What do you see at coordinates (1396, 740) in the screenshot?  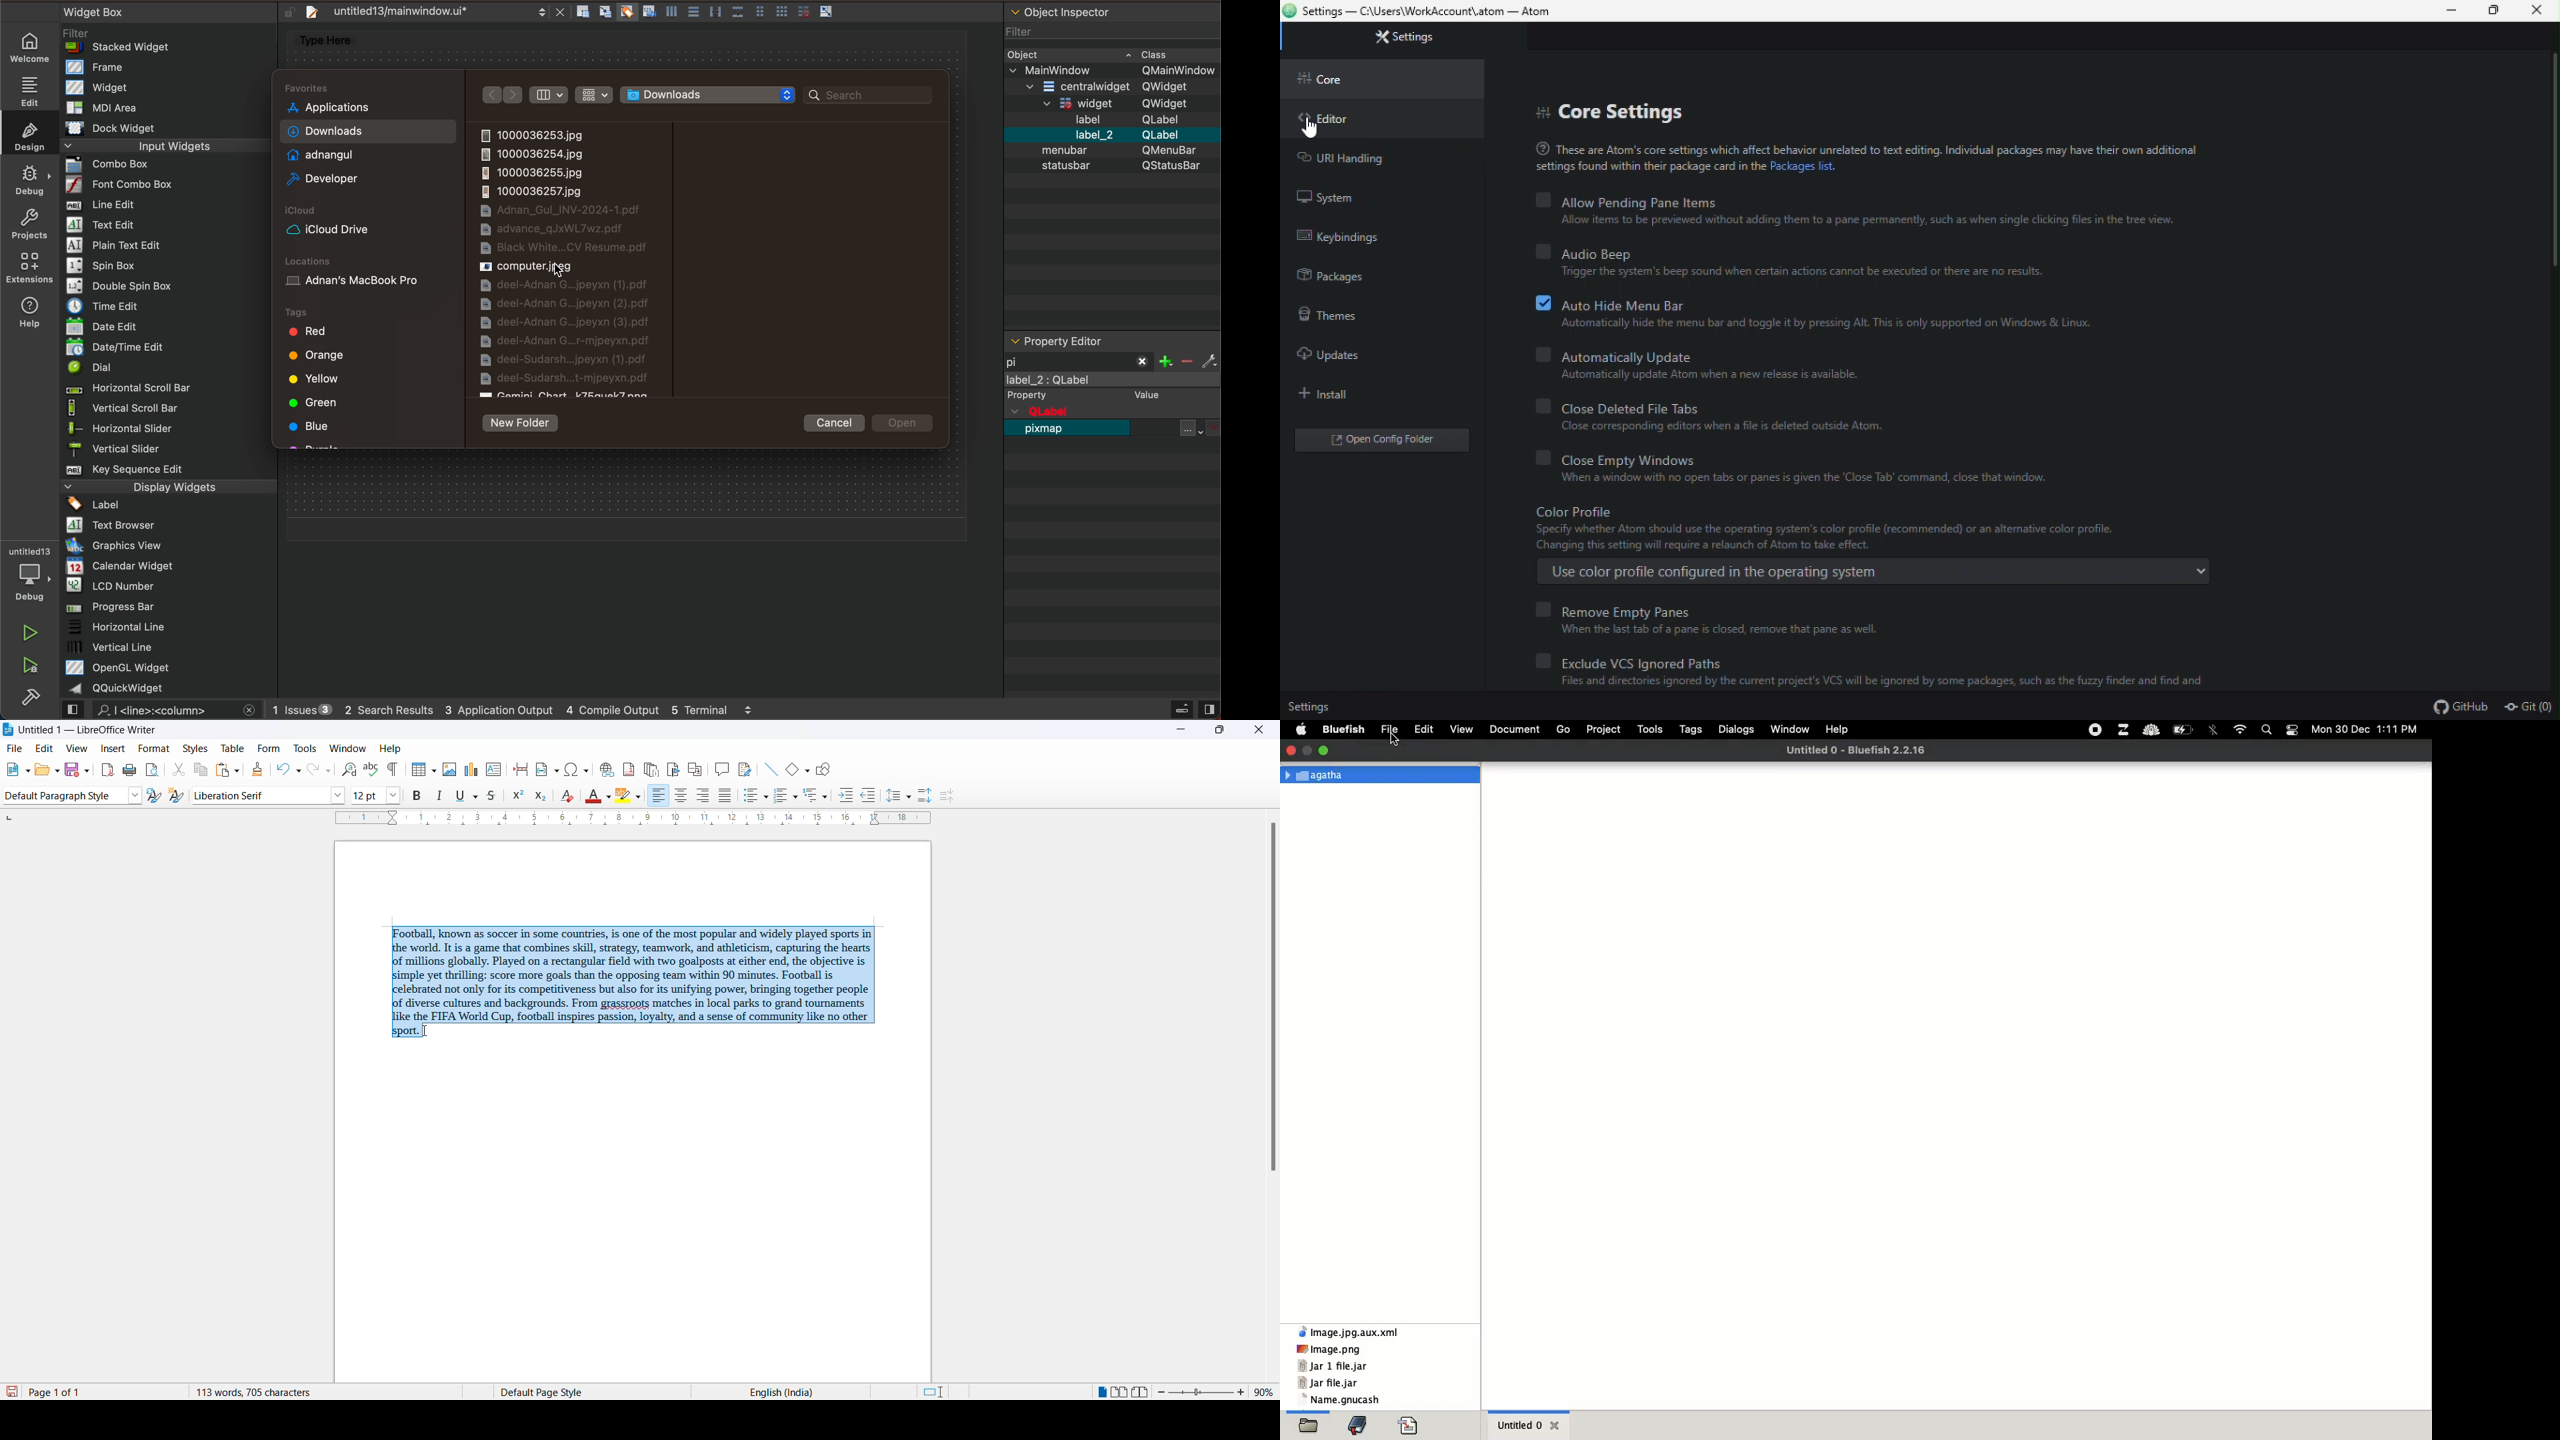 I see `cursor` at bounding box center [1396, 740].